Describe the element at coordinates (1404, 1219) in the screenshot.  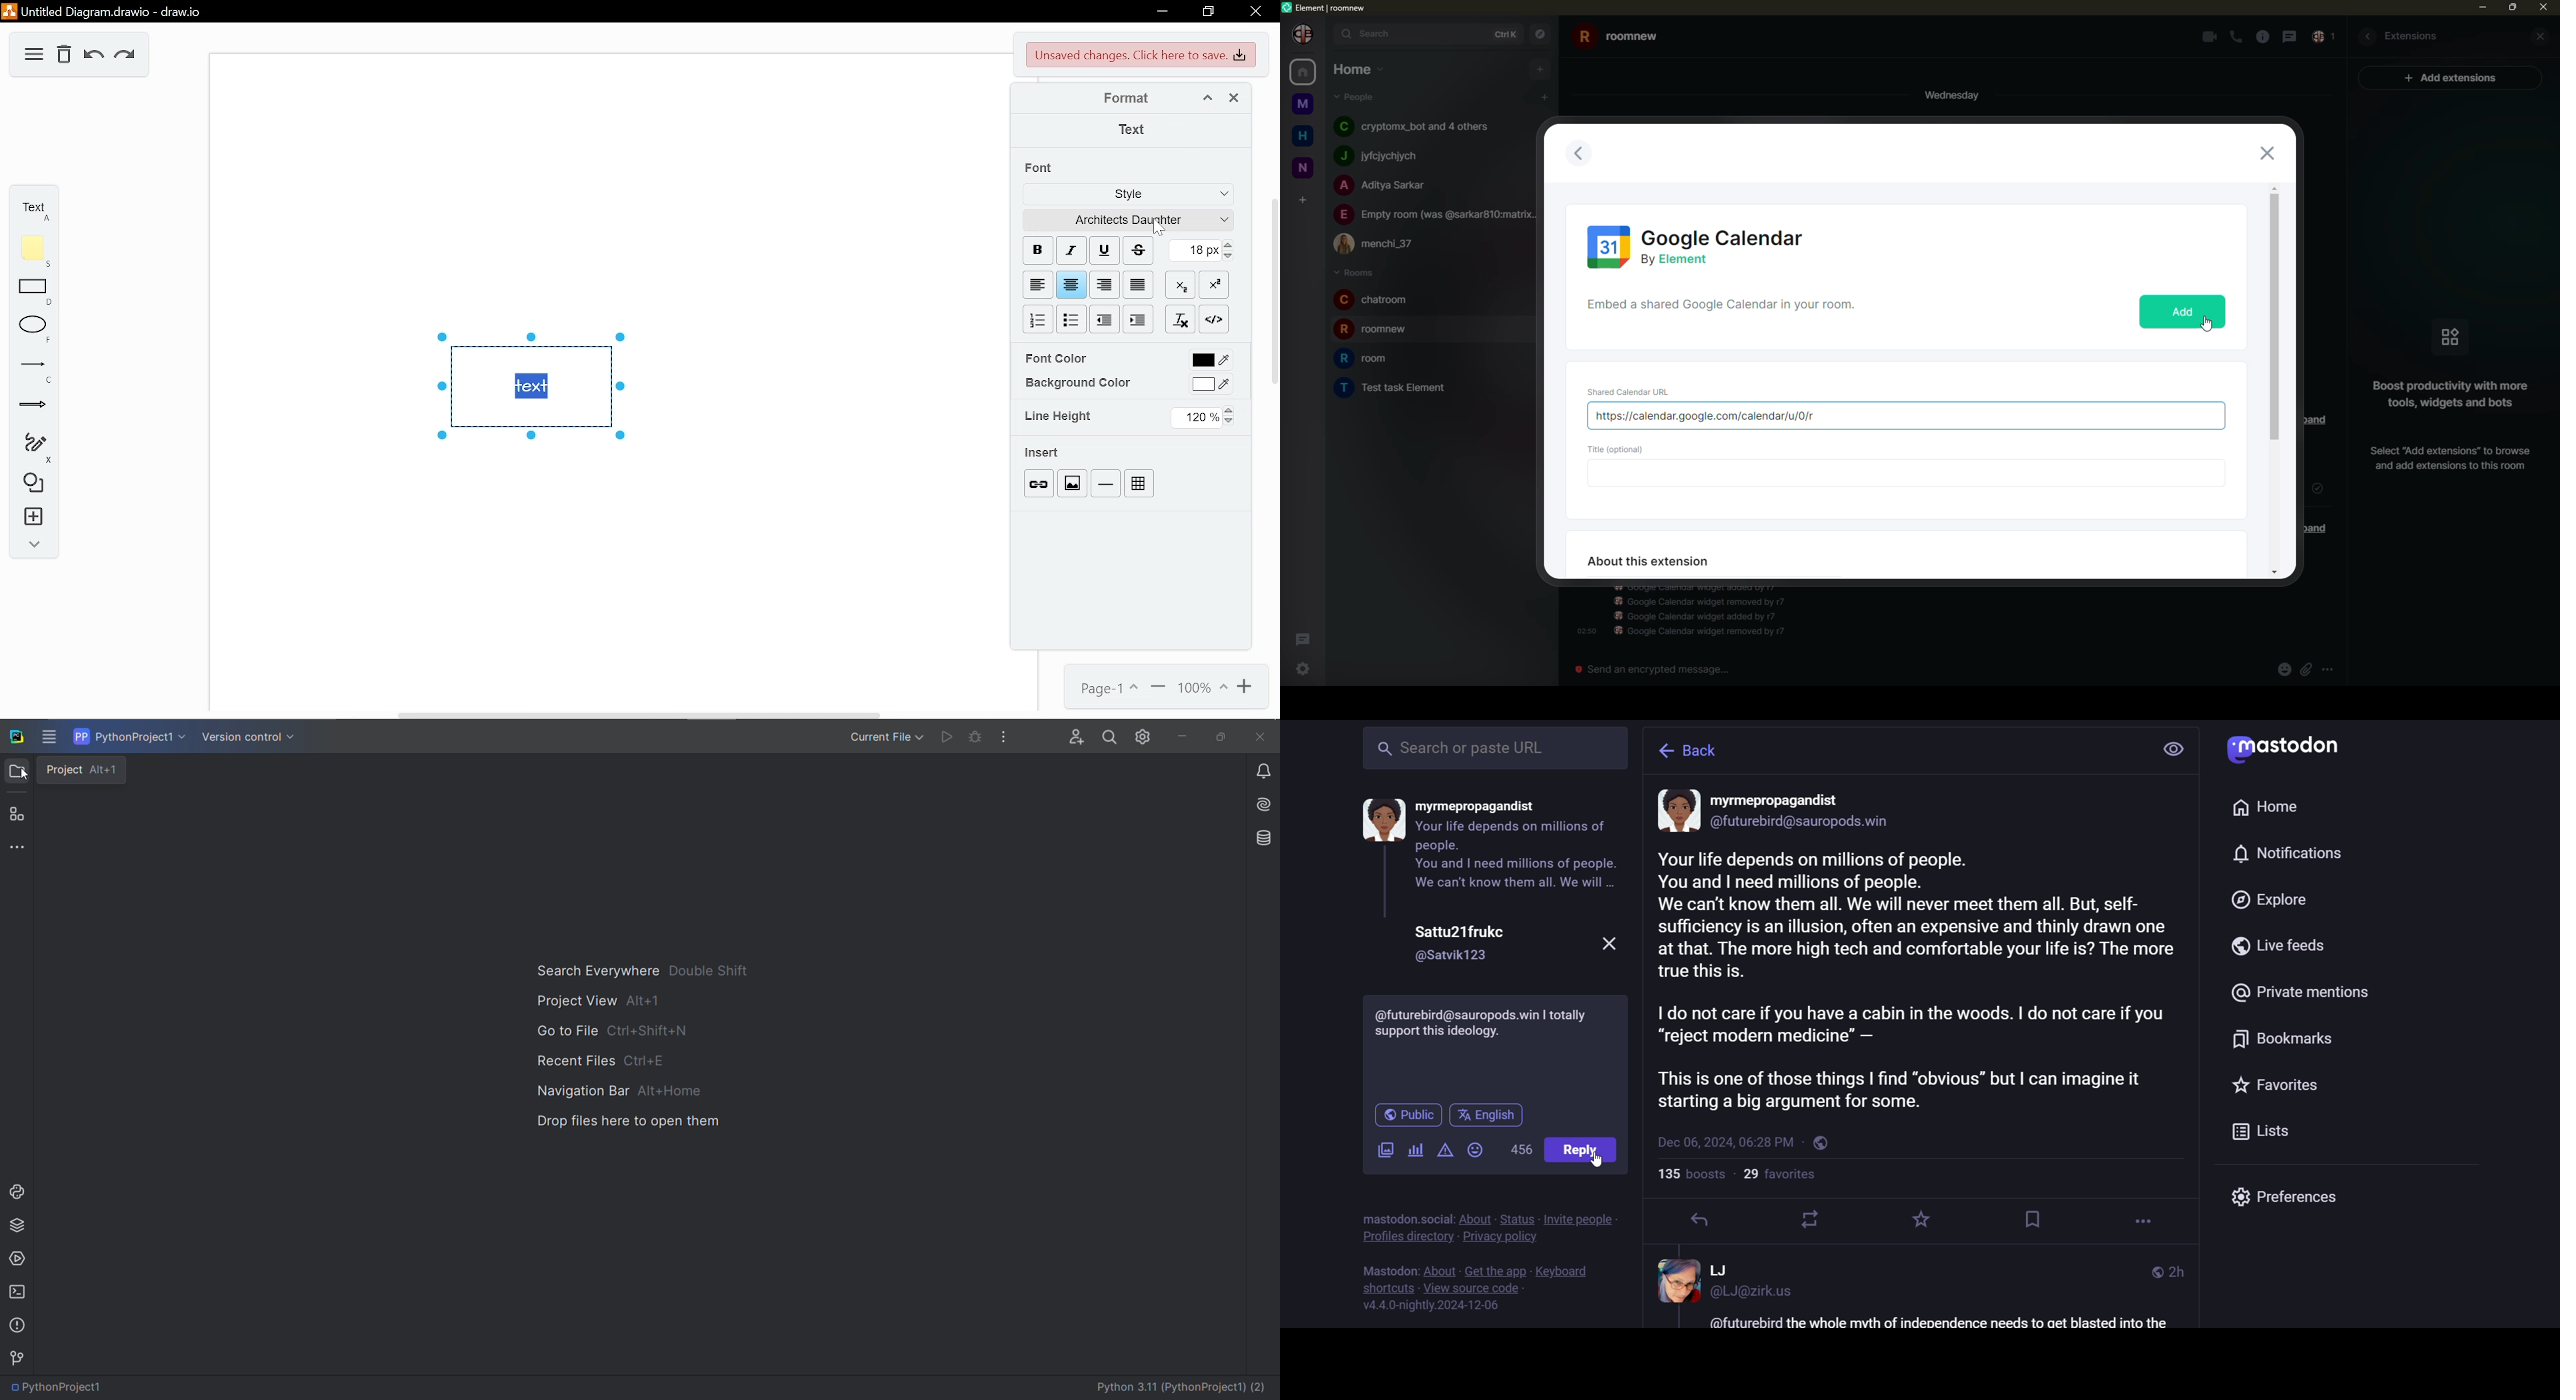
I see `mastodon social` at that location.